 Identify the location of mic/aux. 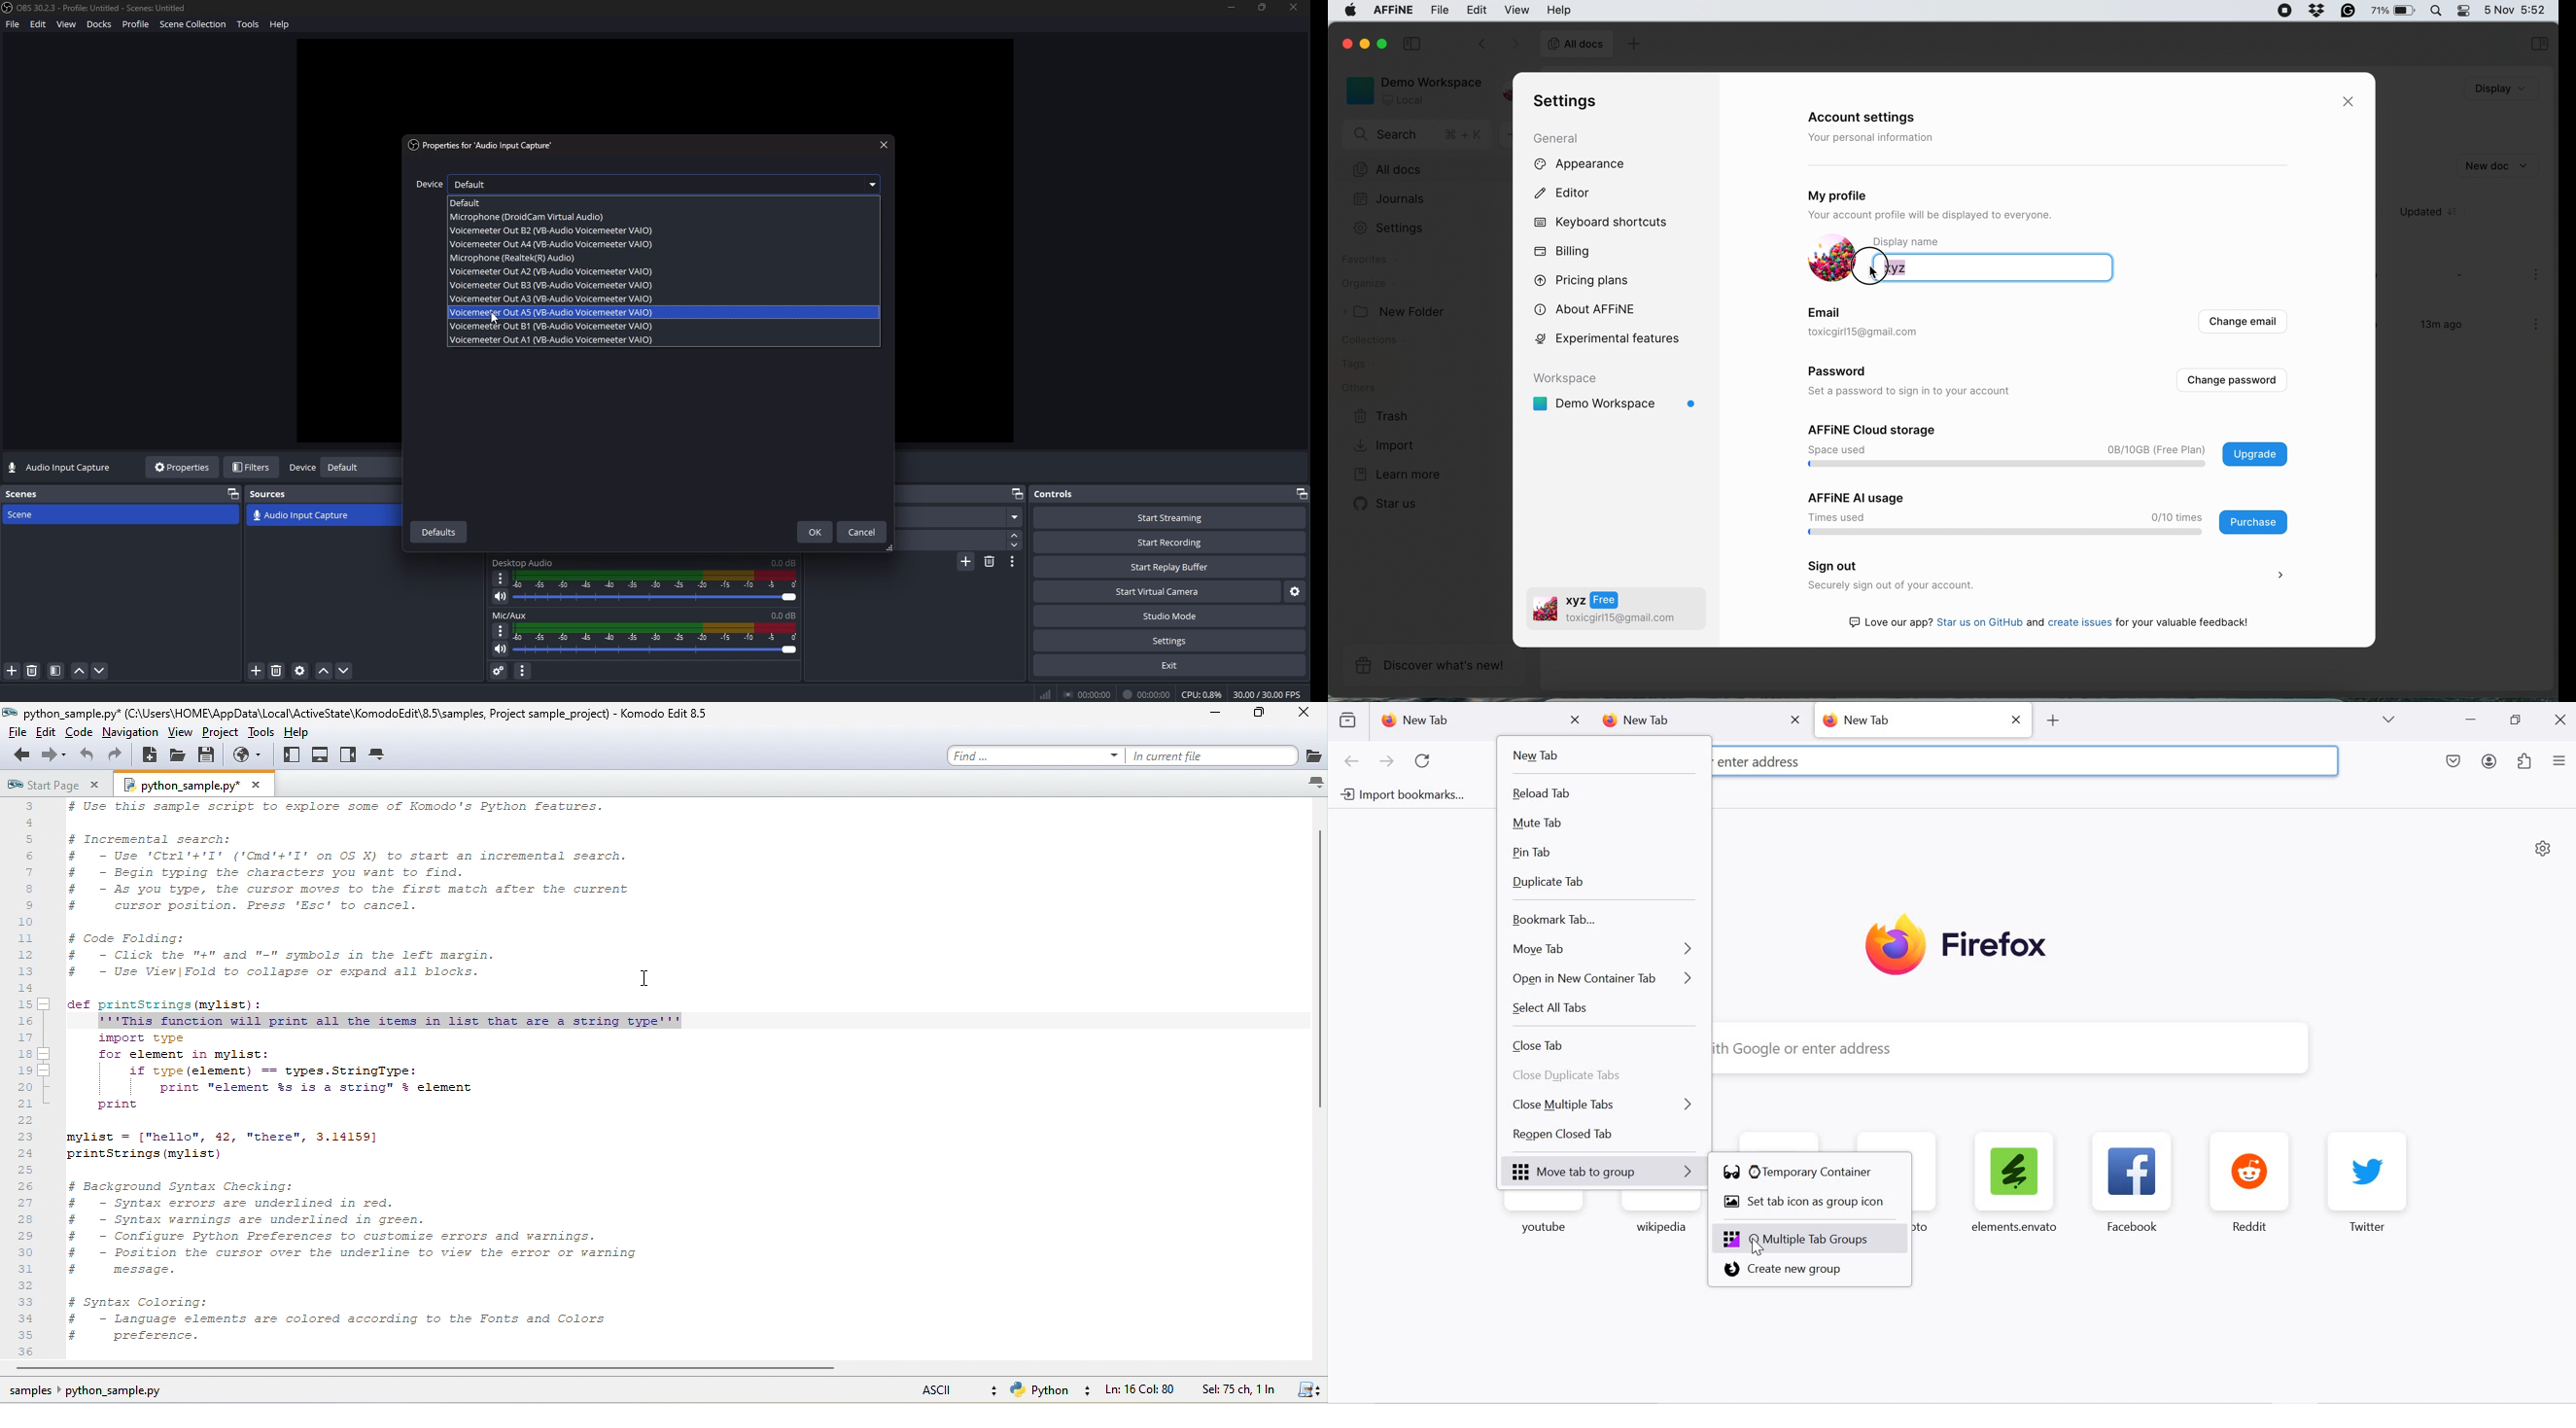
(518, 615).